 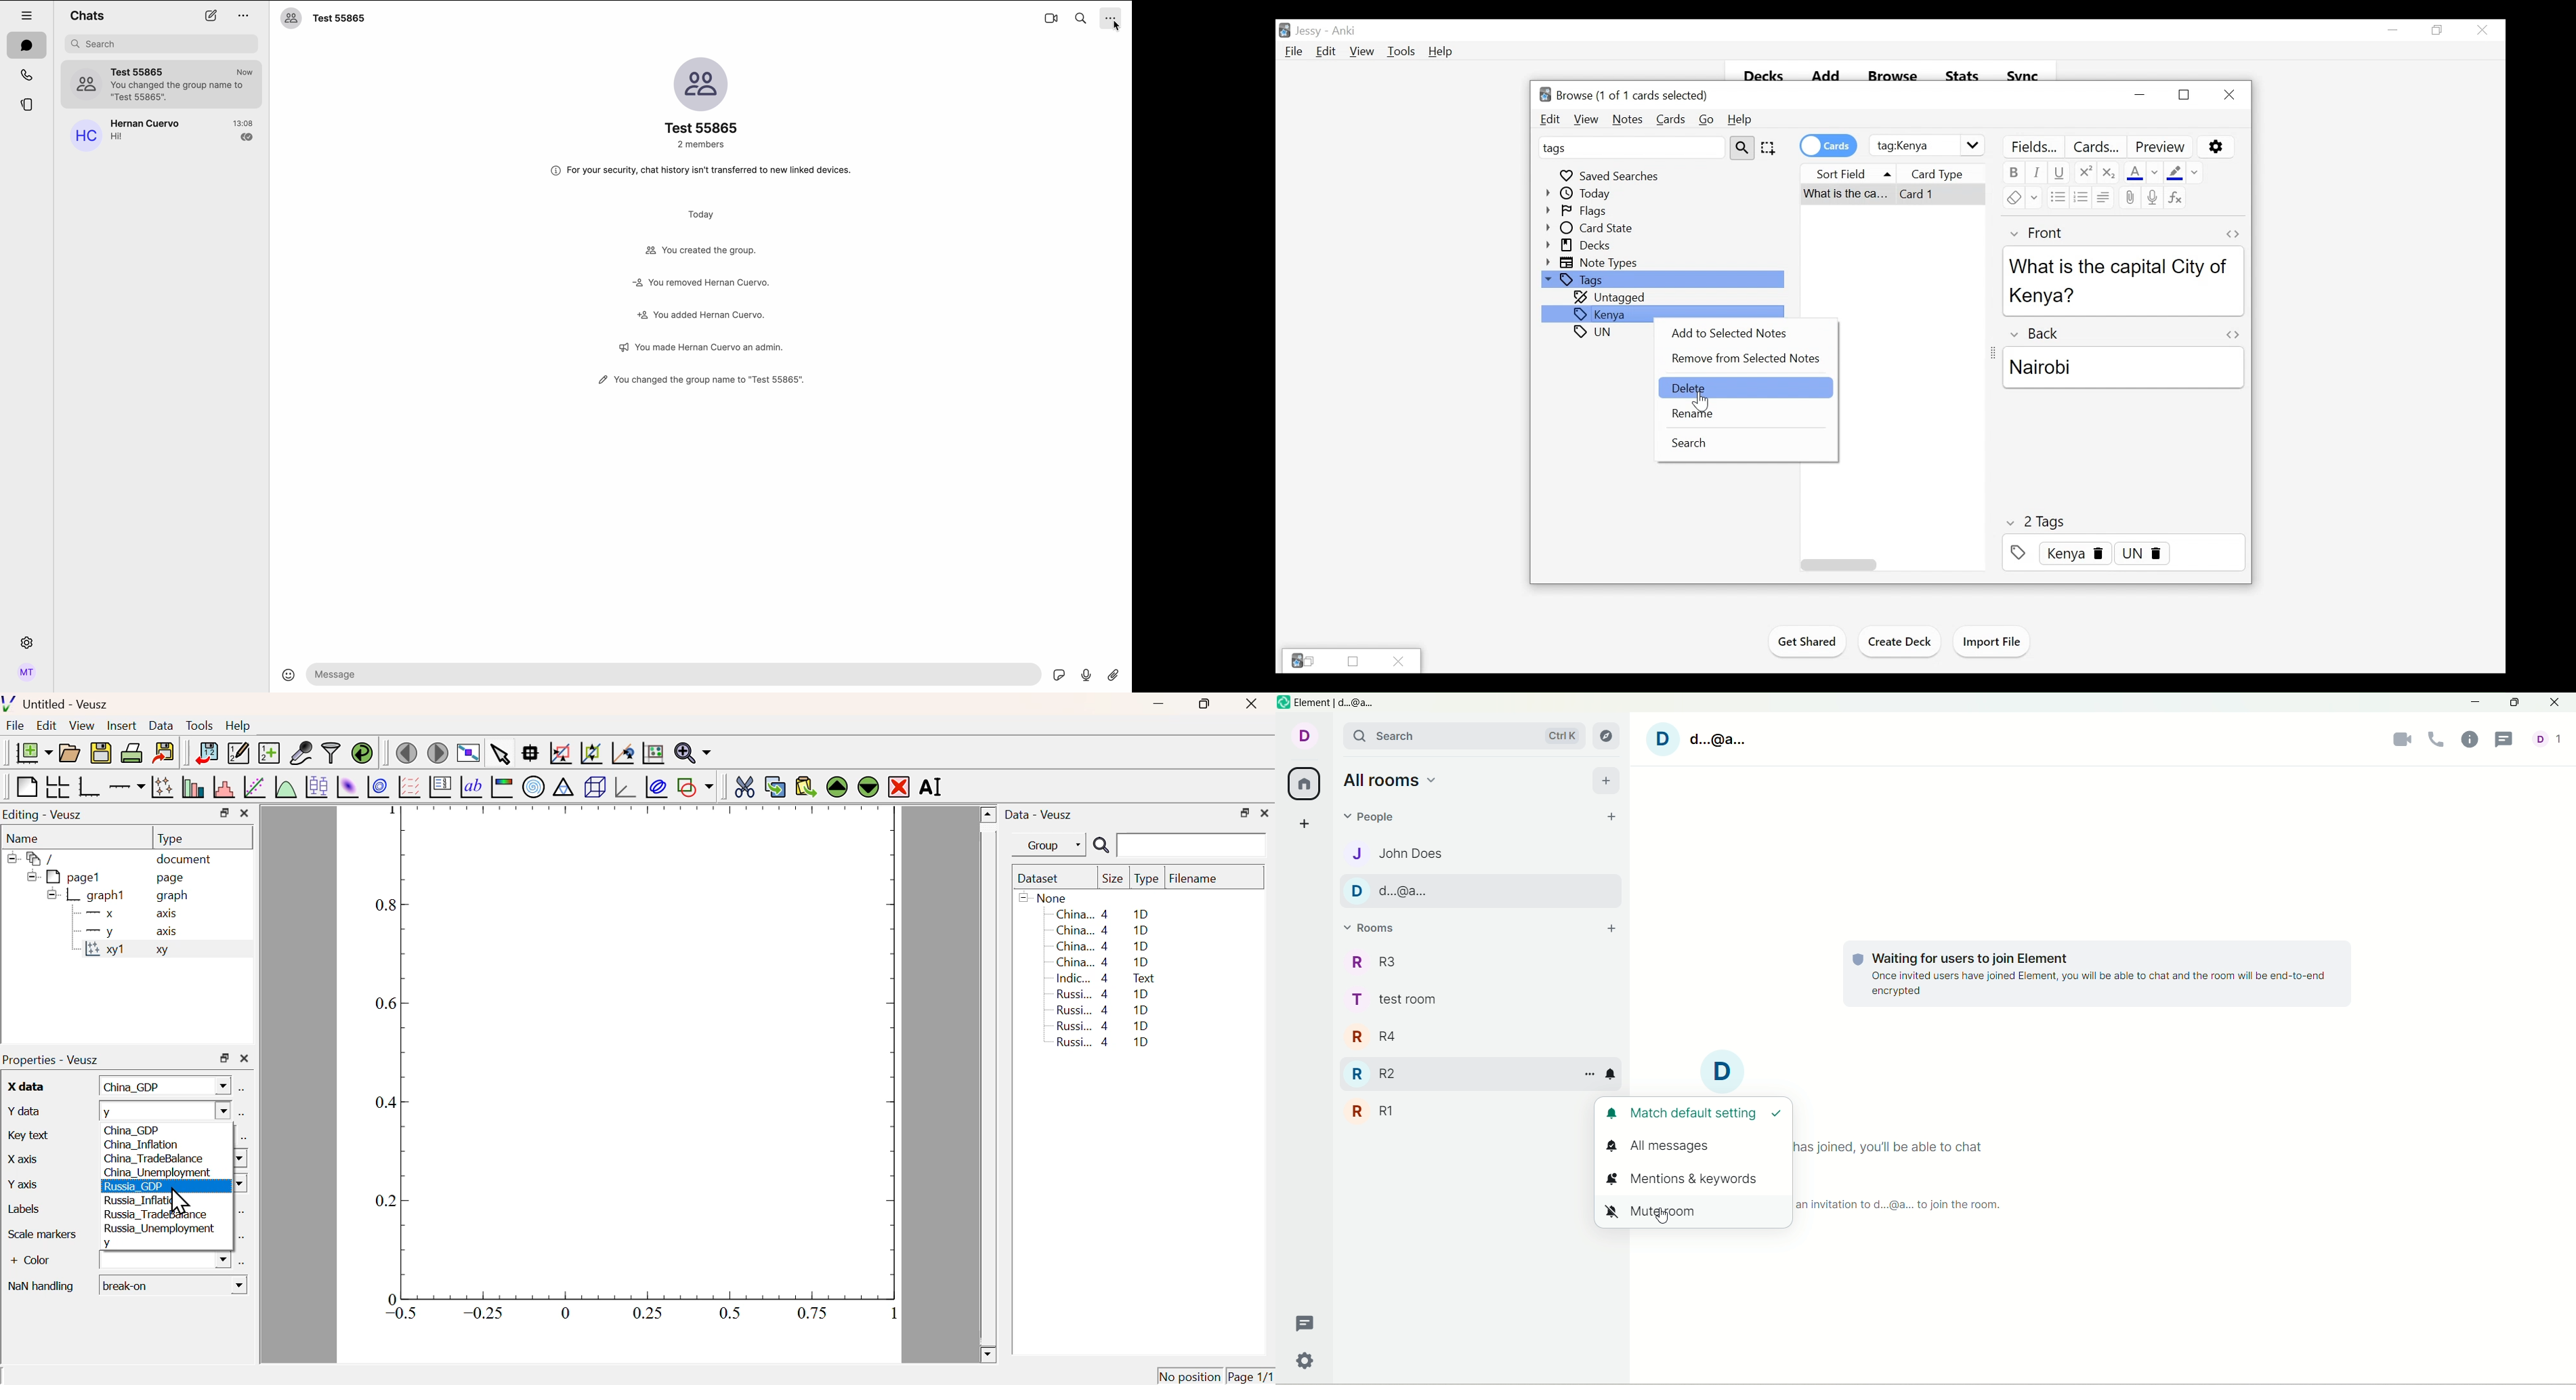 I want to click on Click to reset graph axes, so click(x=621, y=754).